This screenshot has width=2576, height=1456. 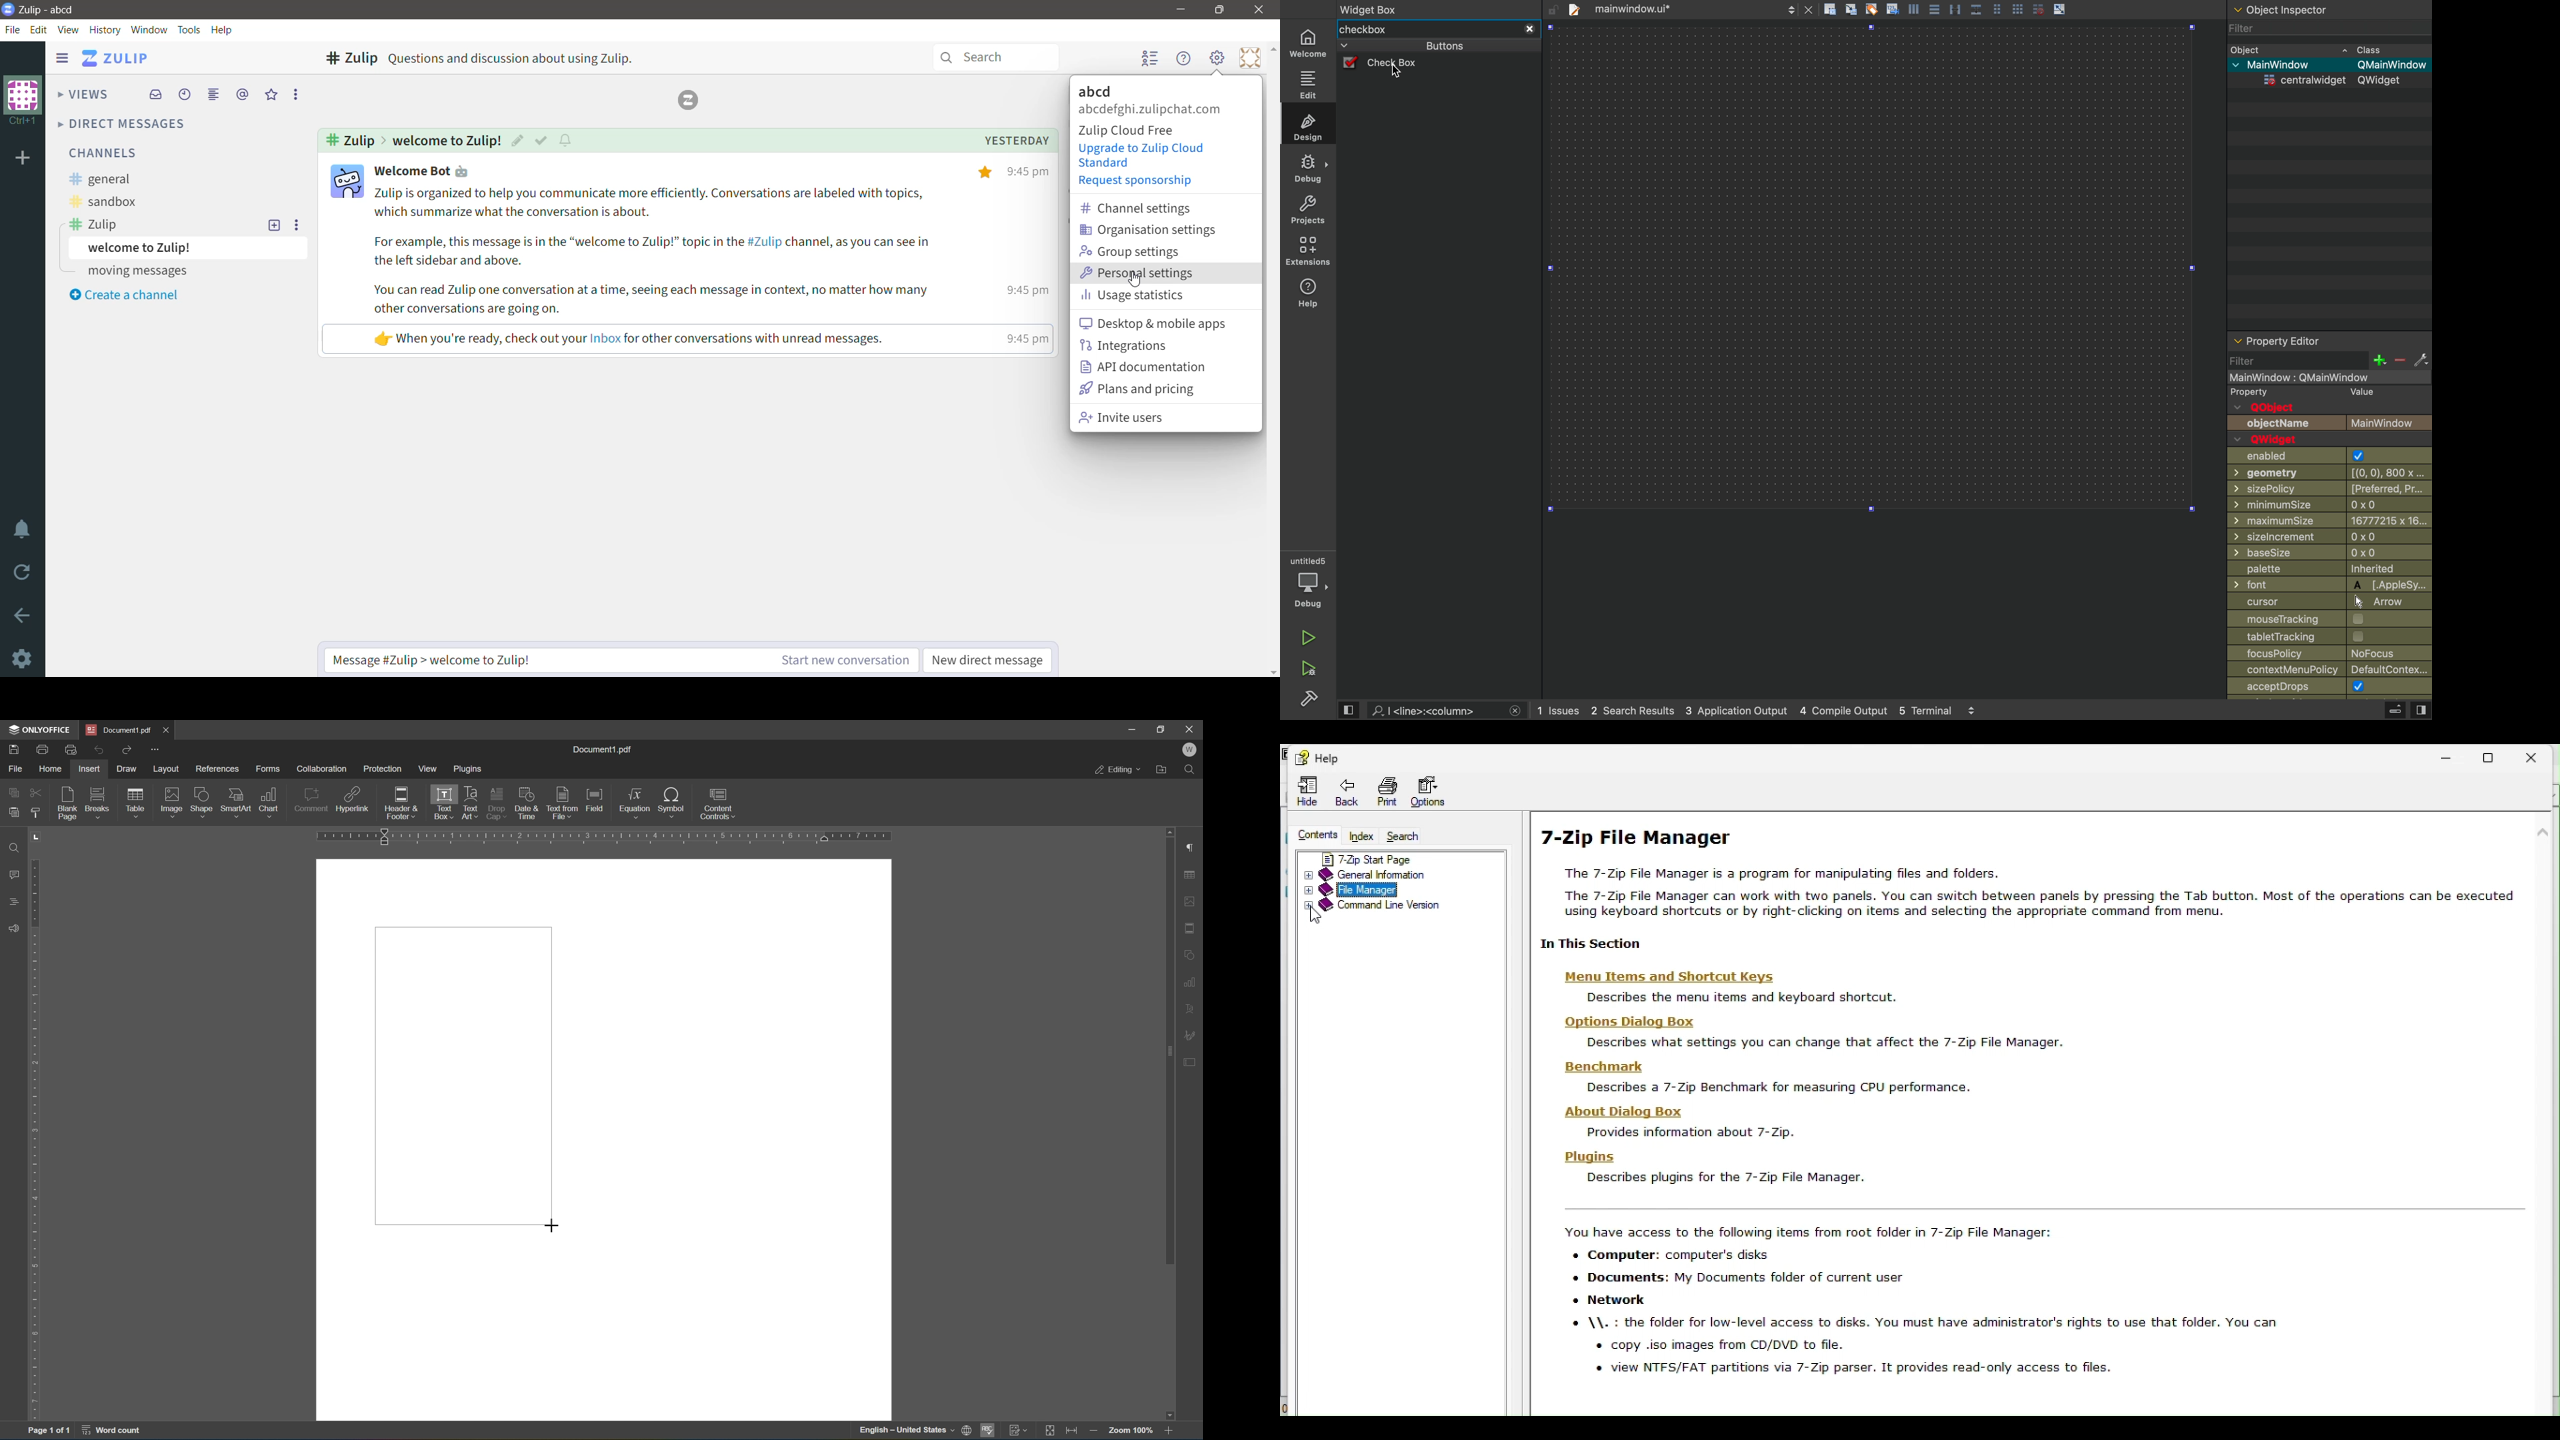 What do you see at coordinates (267, 769) in the screenshot?
I see `forms` at bounding box center [267, 769].